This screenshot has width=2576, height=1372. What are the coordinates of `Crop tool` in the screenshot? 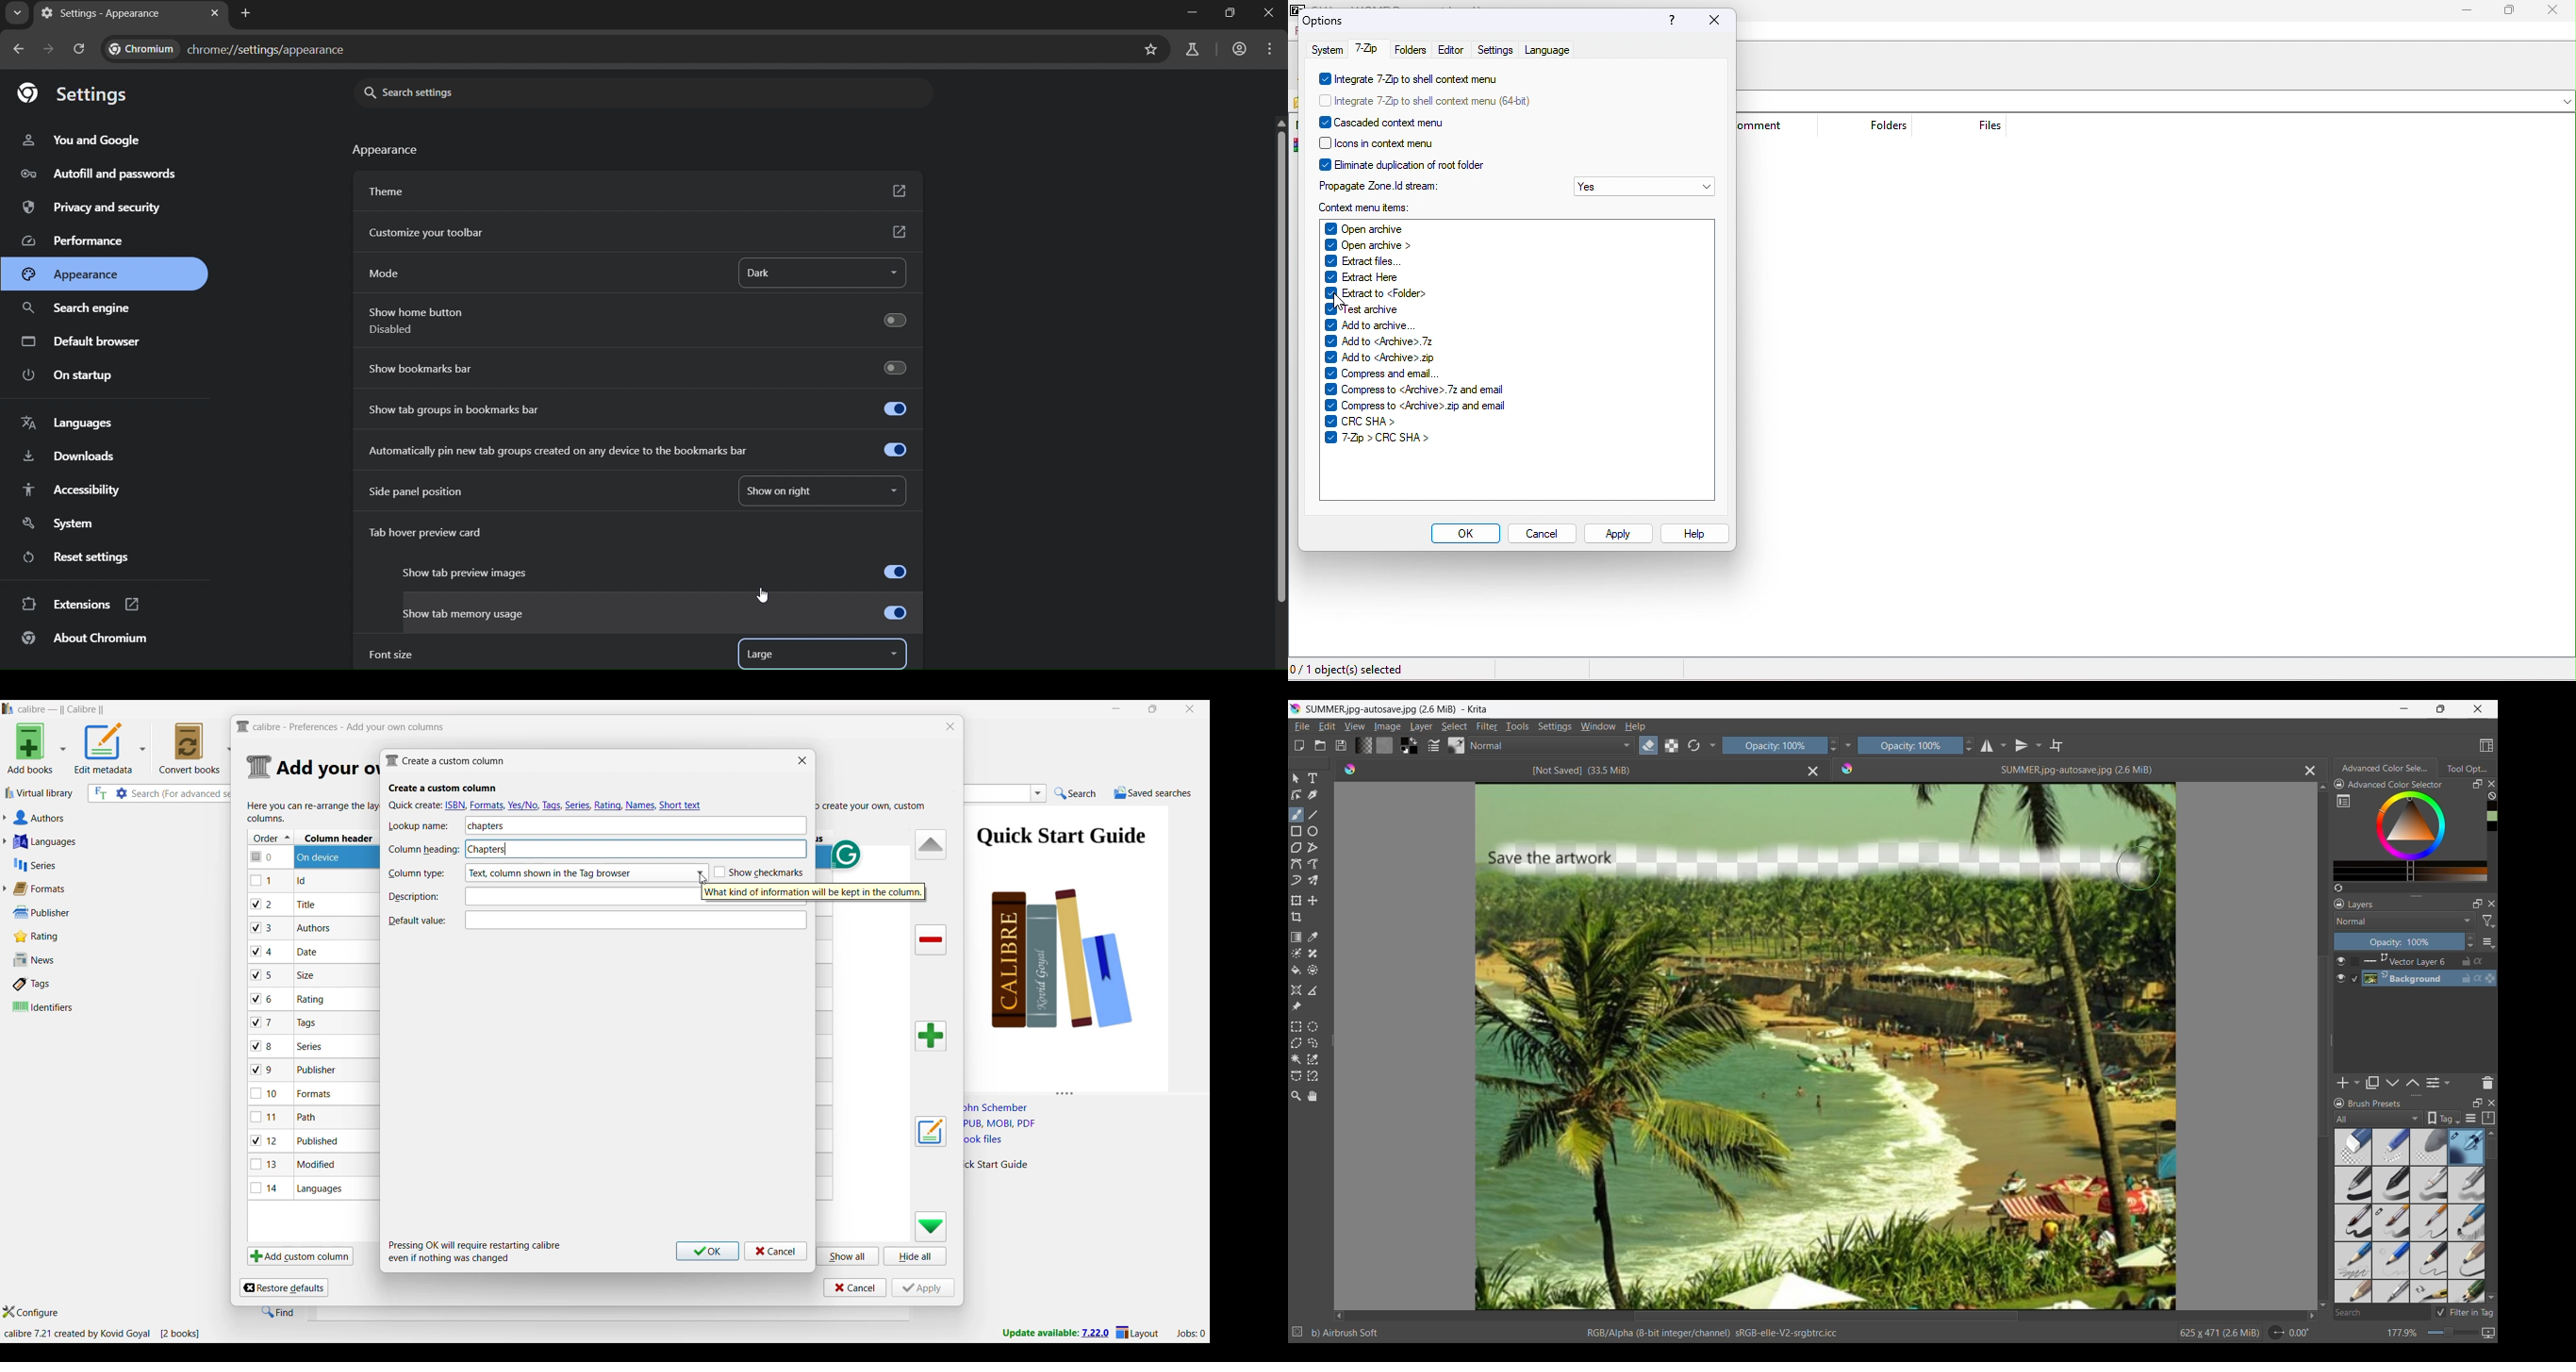 It's located at (1297, 917).